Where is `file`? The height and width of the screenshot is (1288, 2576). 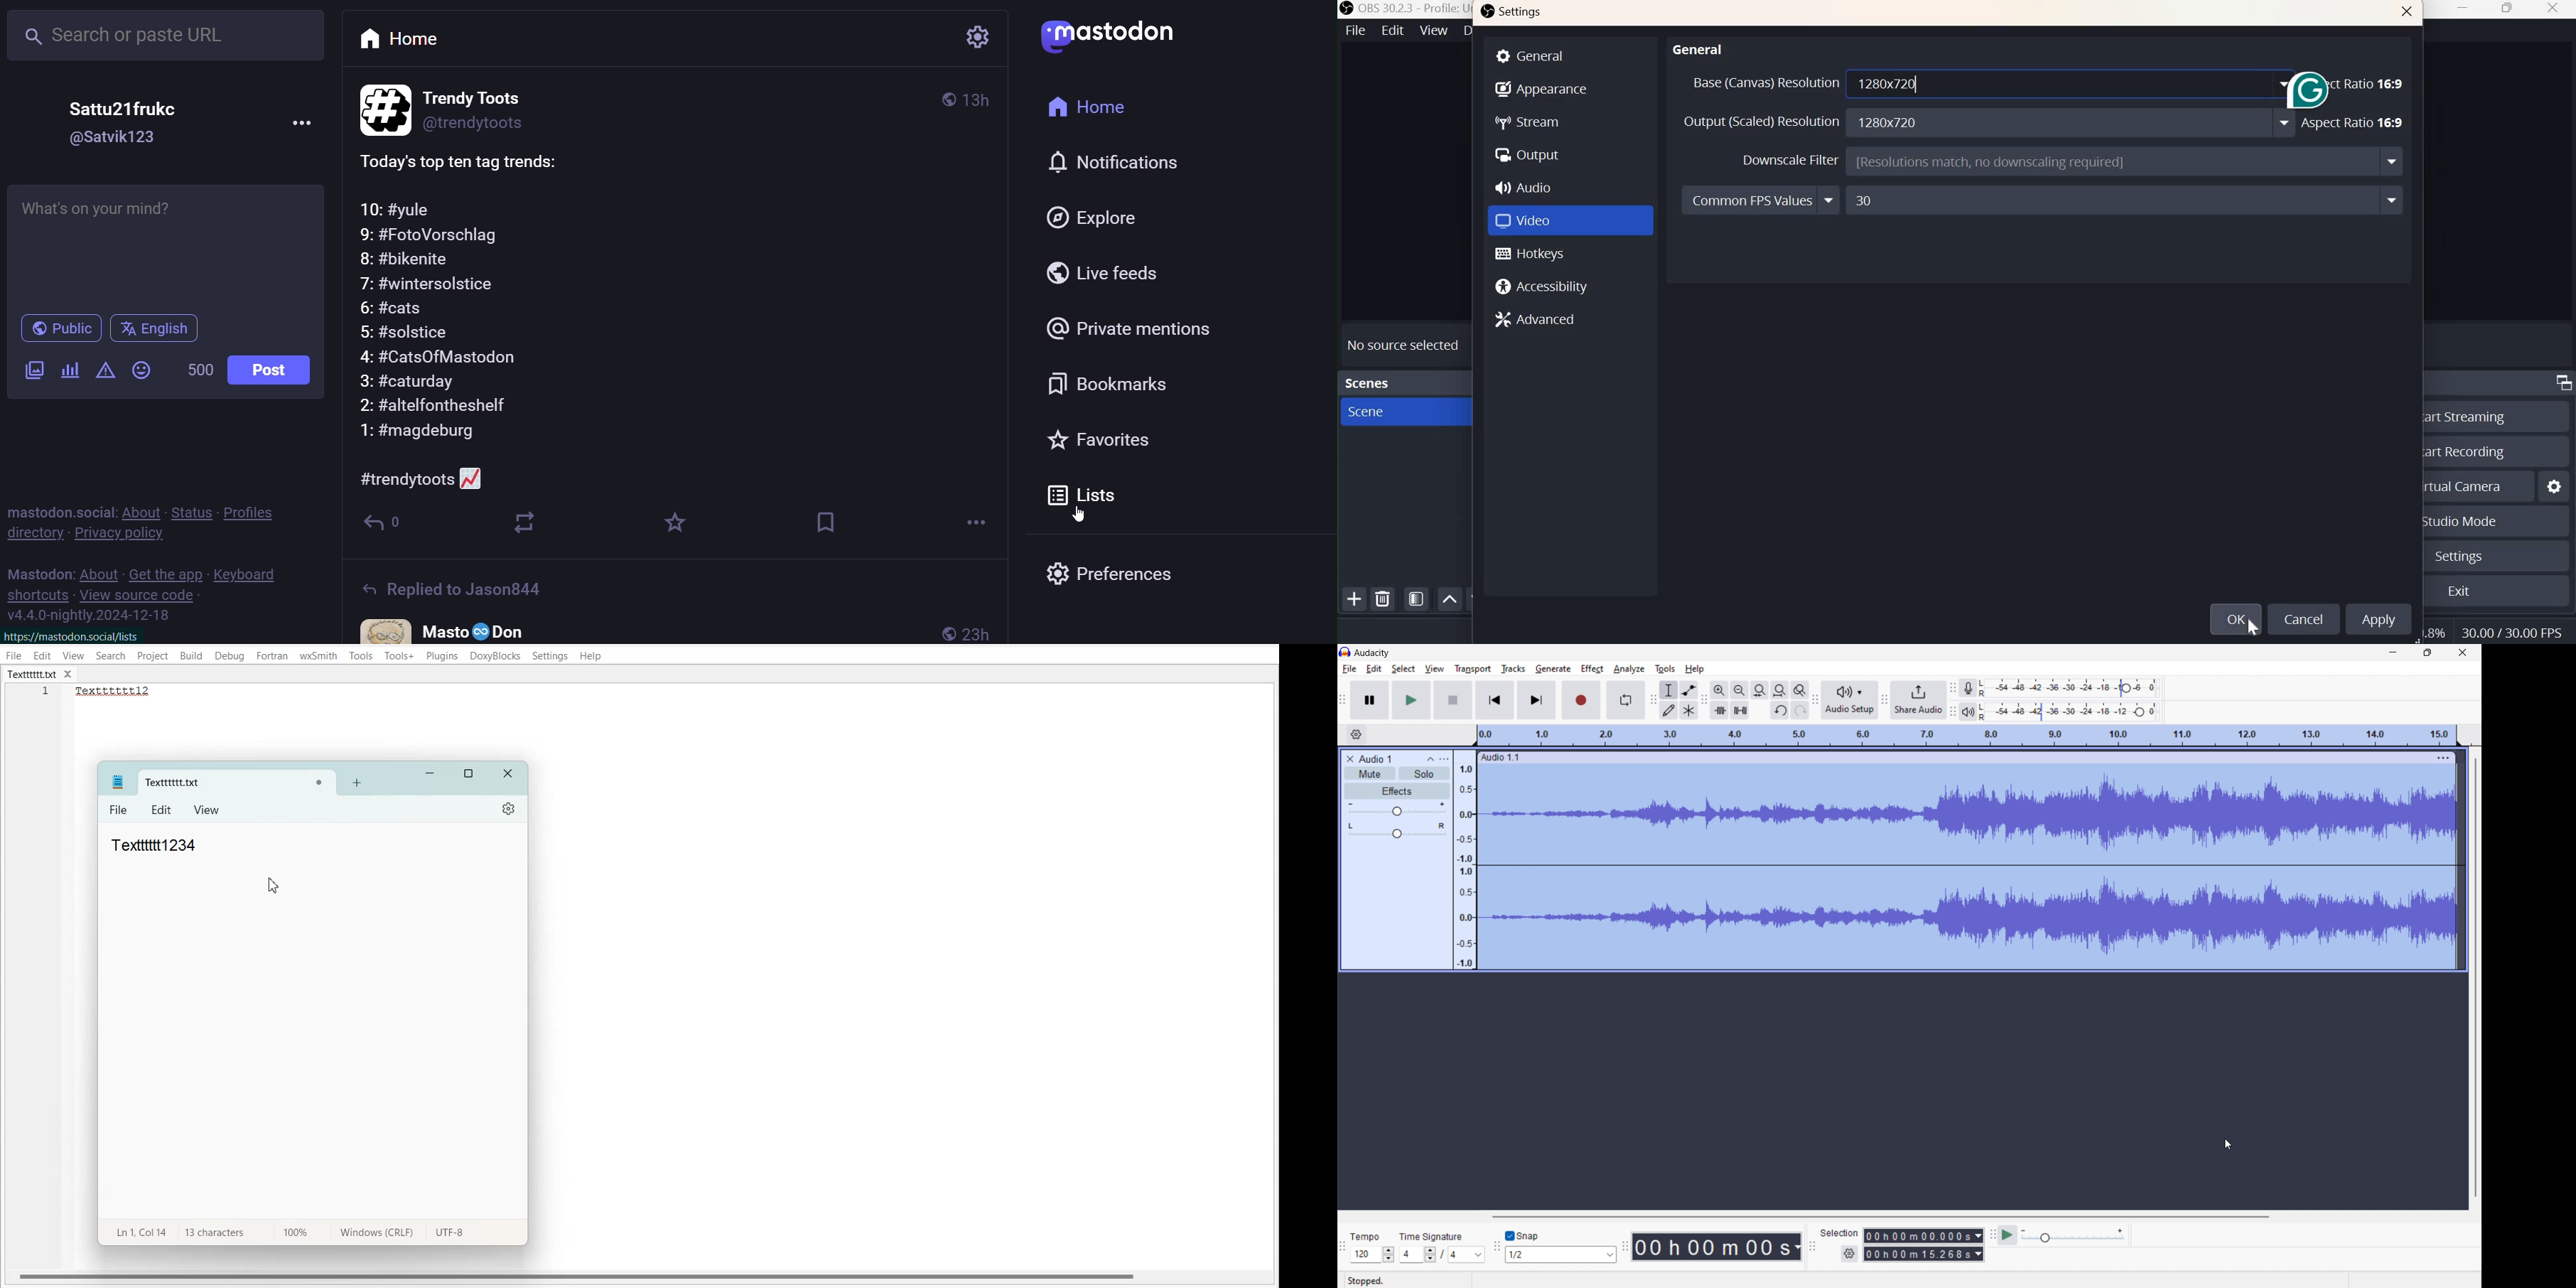
file is located at coordinates (1350, 669).